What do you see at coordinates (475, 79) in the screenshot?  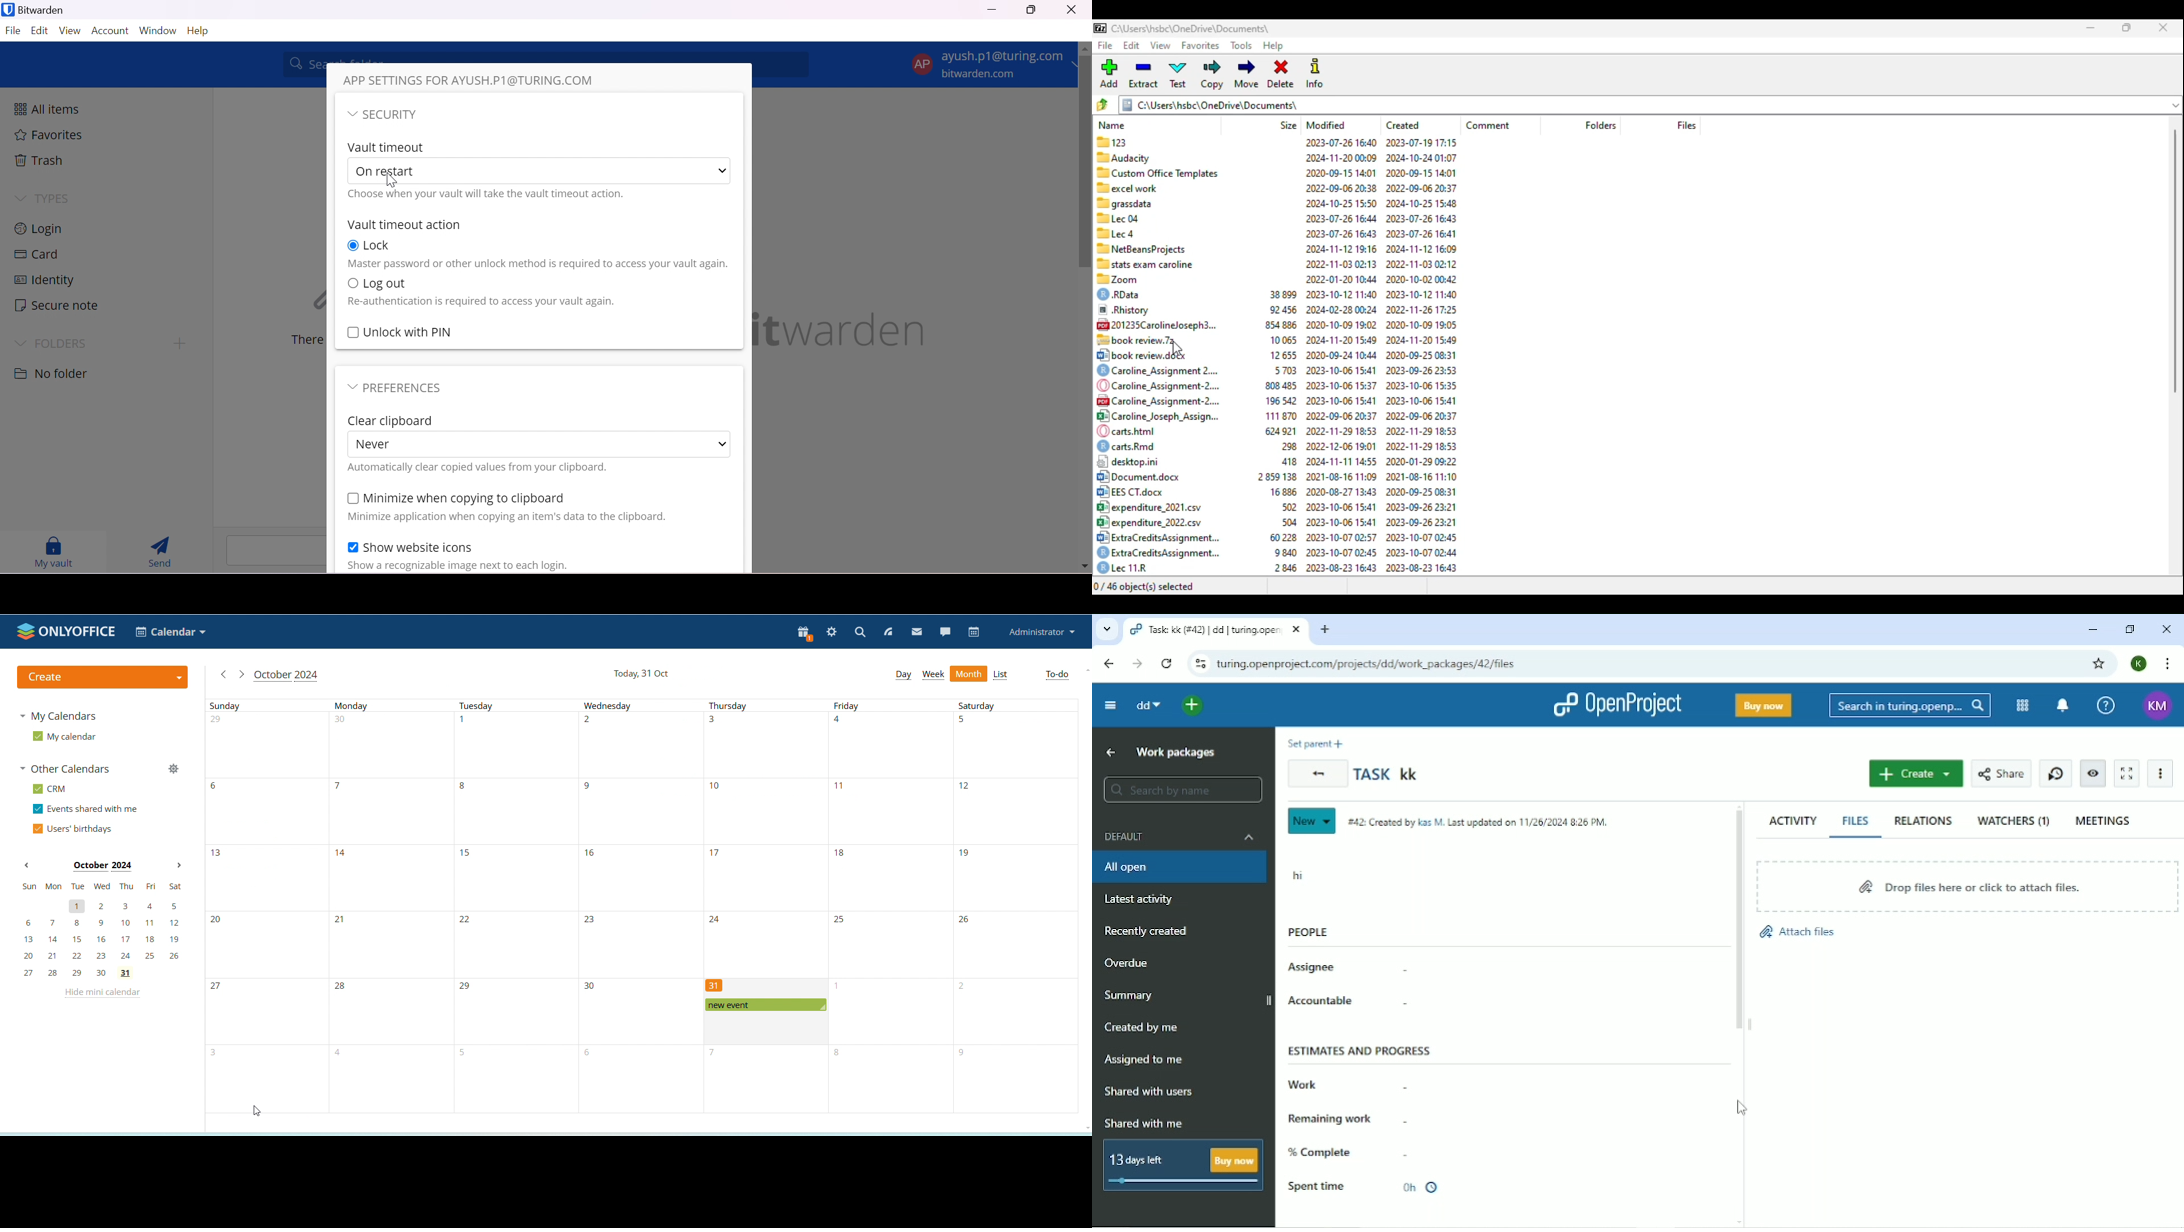 I see `APP SETTINGS FOR AYUSH.P1@TURING.COM` at bounding box center [475, 79].